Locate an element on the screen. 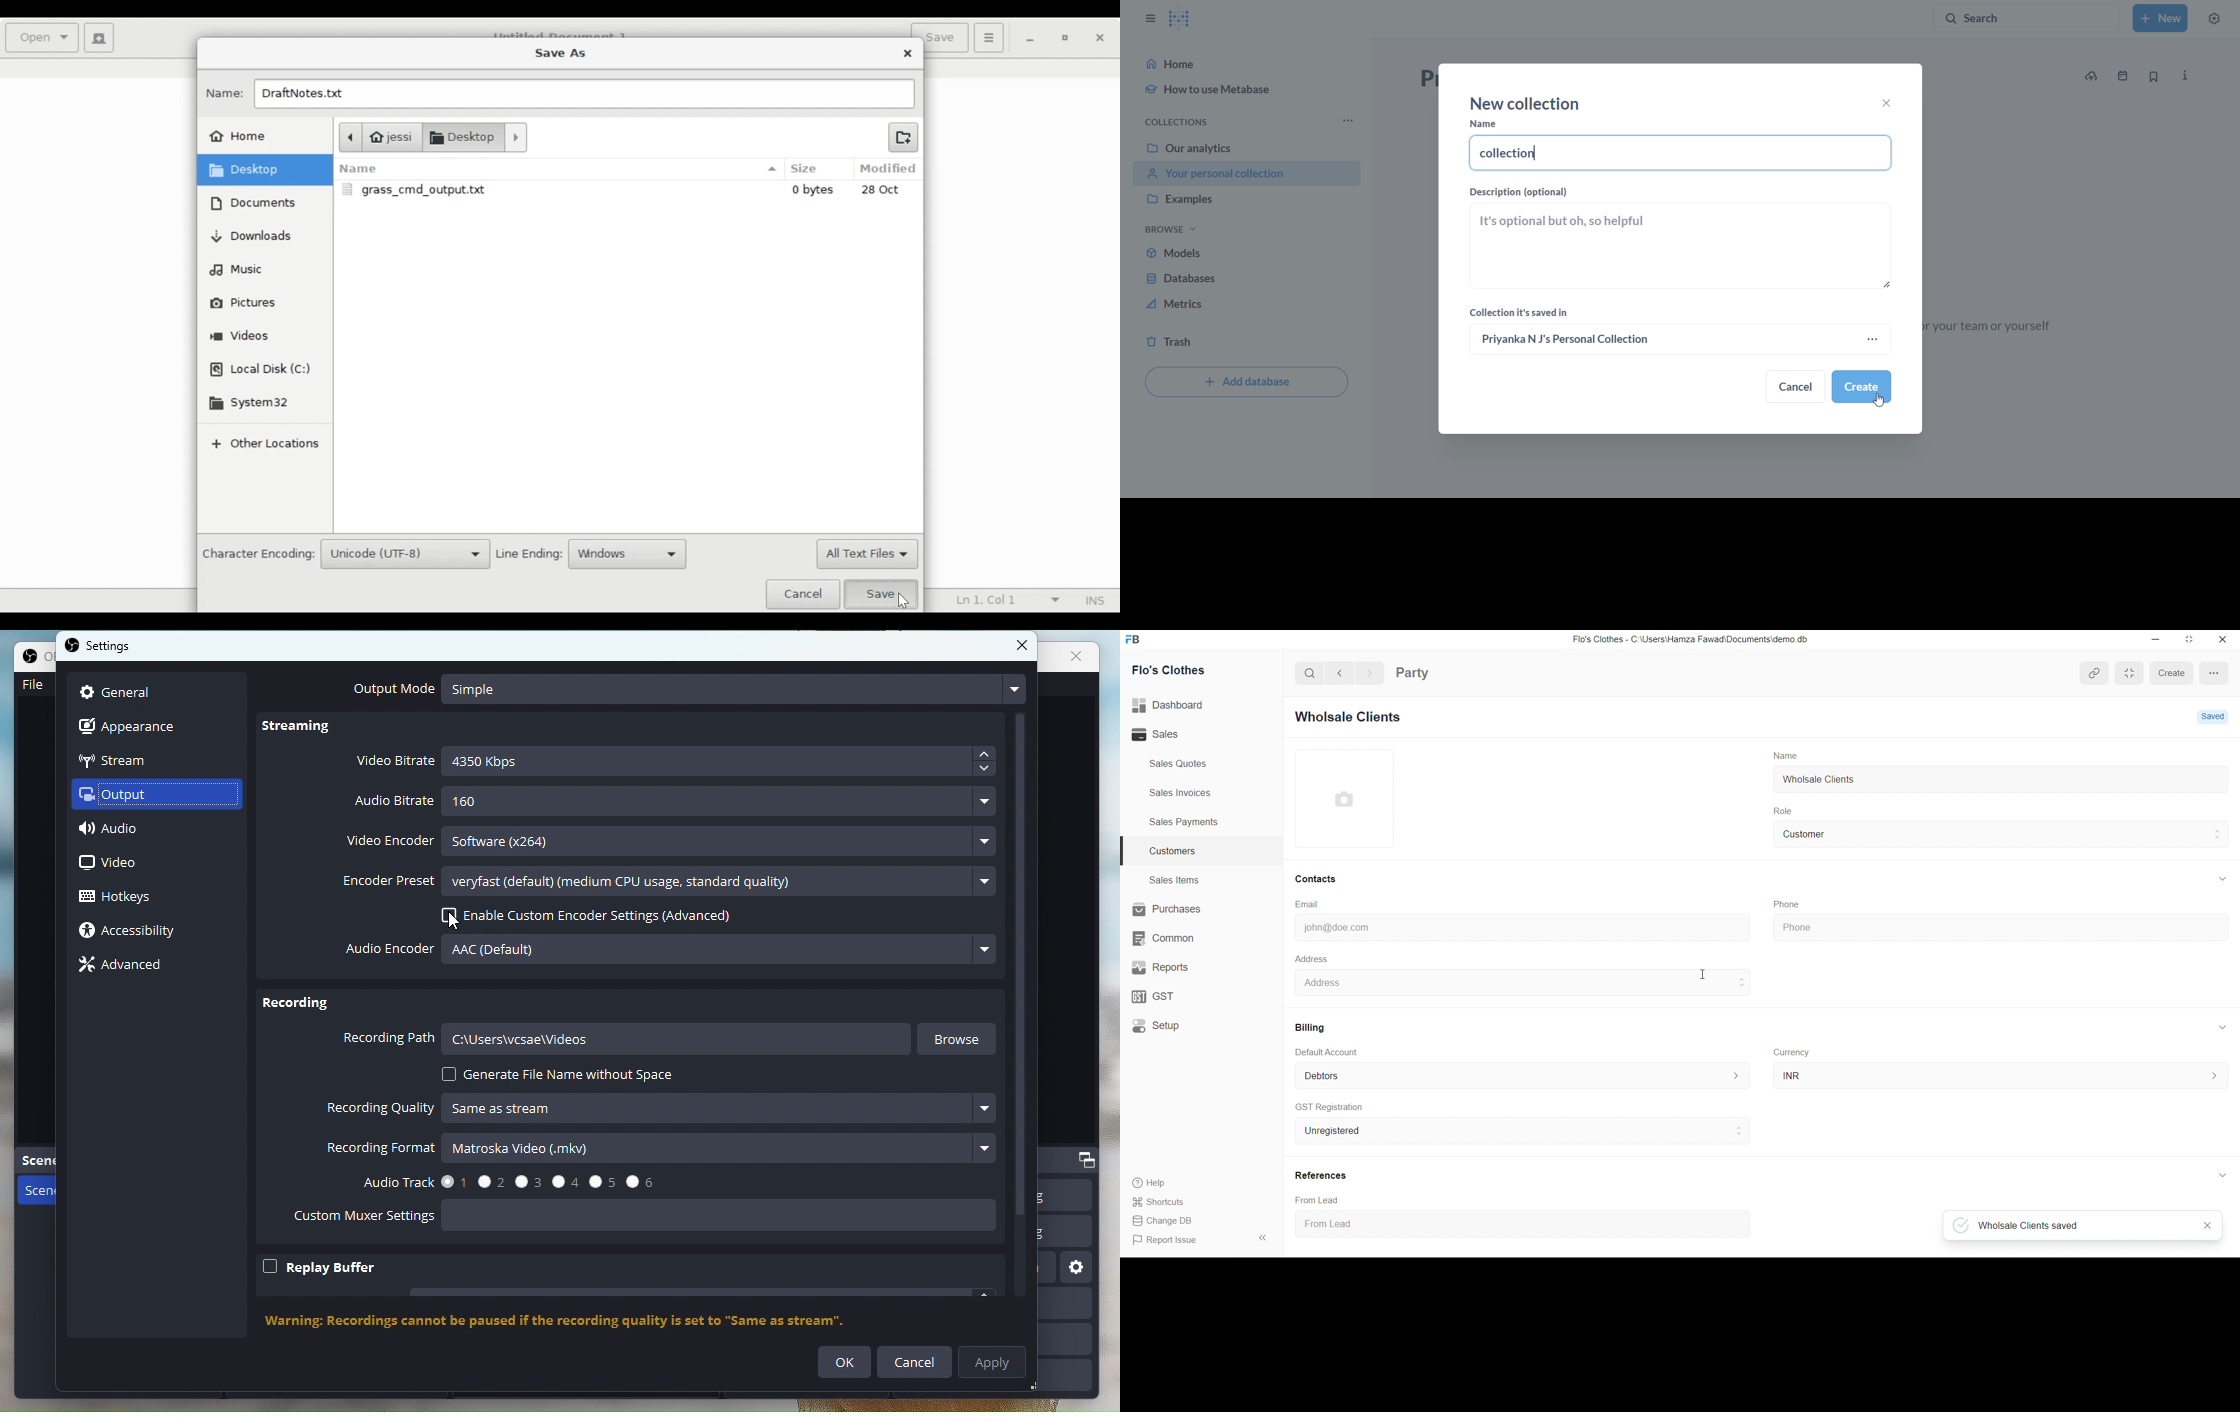  Close is located at coordinates (1025, 647).